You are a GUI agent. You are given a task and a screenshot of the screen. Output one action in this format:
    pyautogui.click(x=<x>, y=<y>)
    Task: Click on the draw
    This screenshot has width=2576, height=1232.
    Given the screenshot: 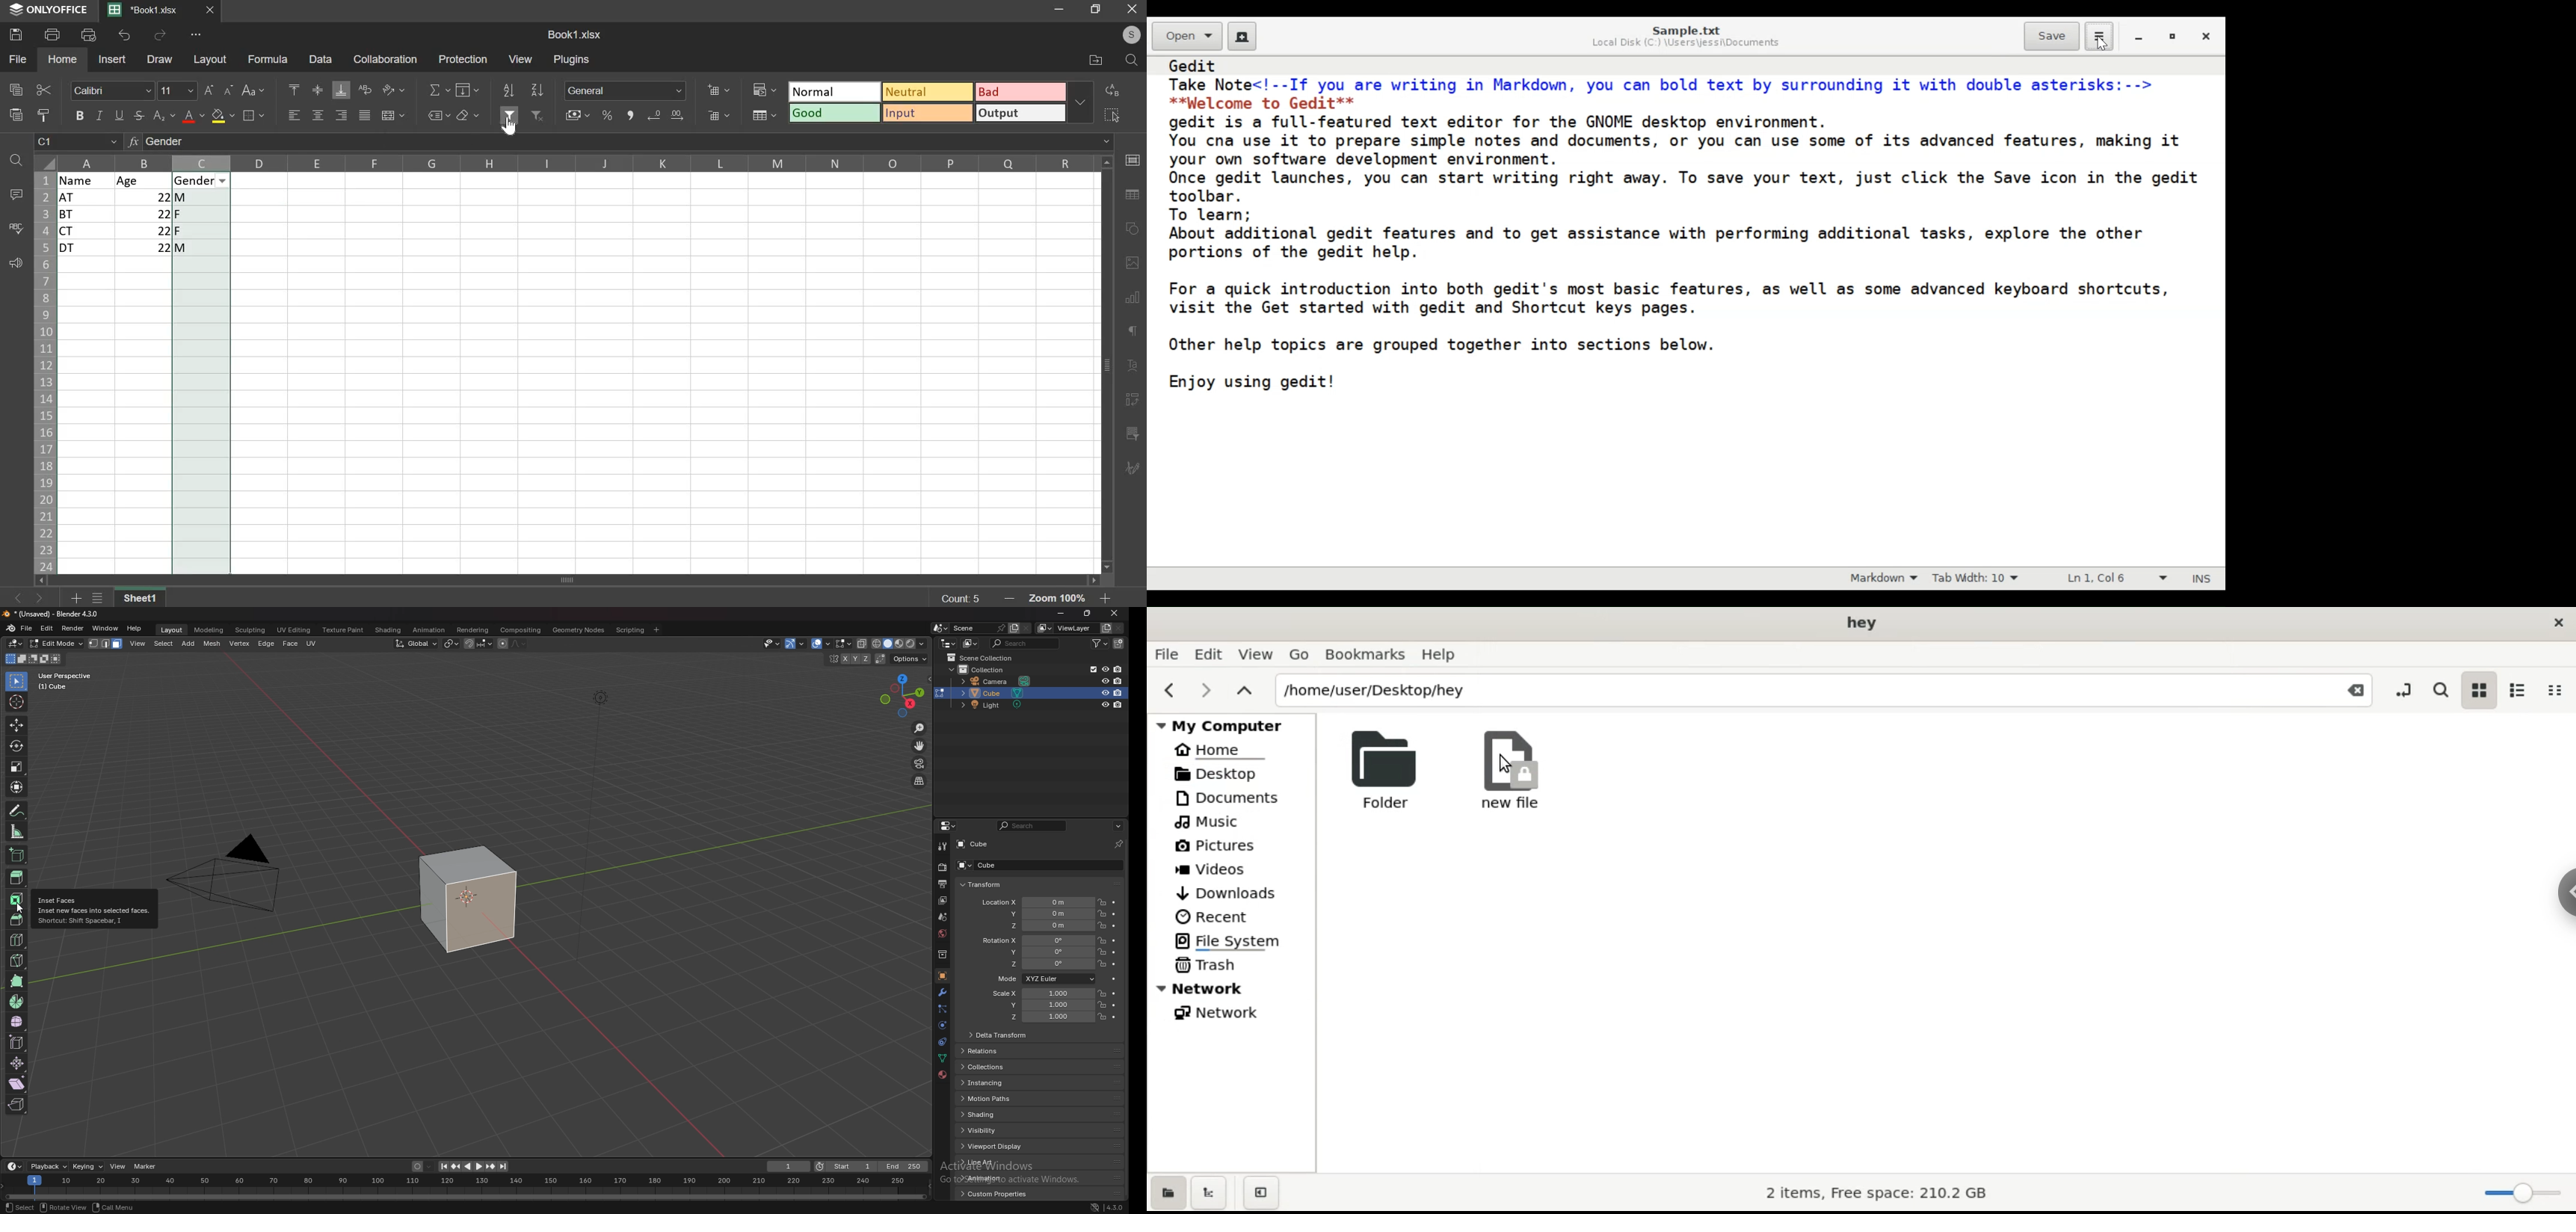 What is the action you would take?
    pyautogui.click(x=161, y=59)
    